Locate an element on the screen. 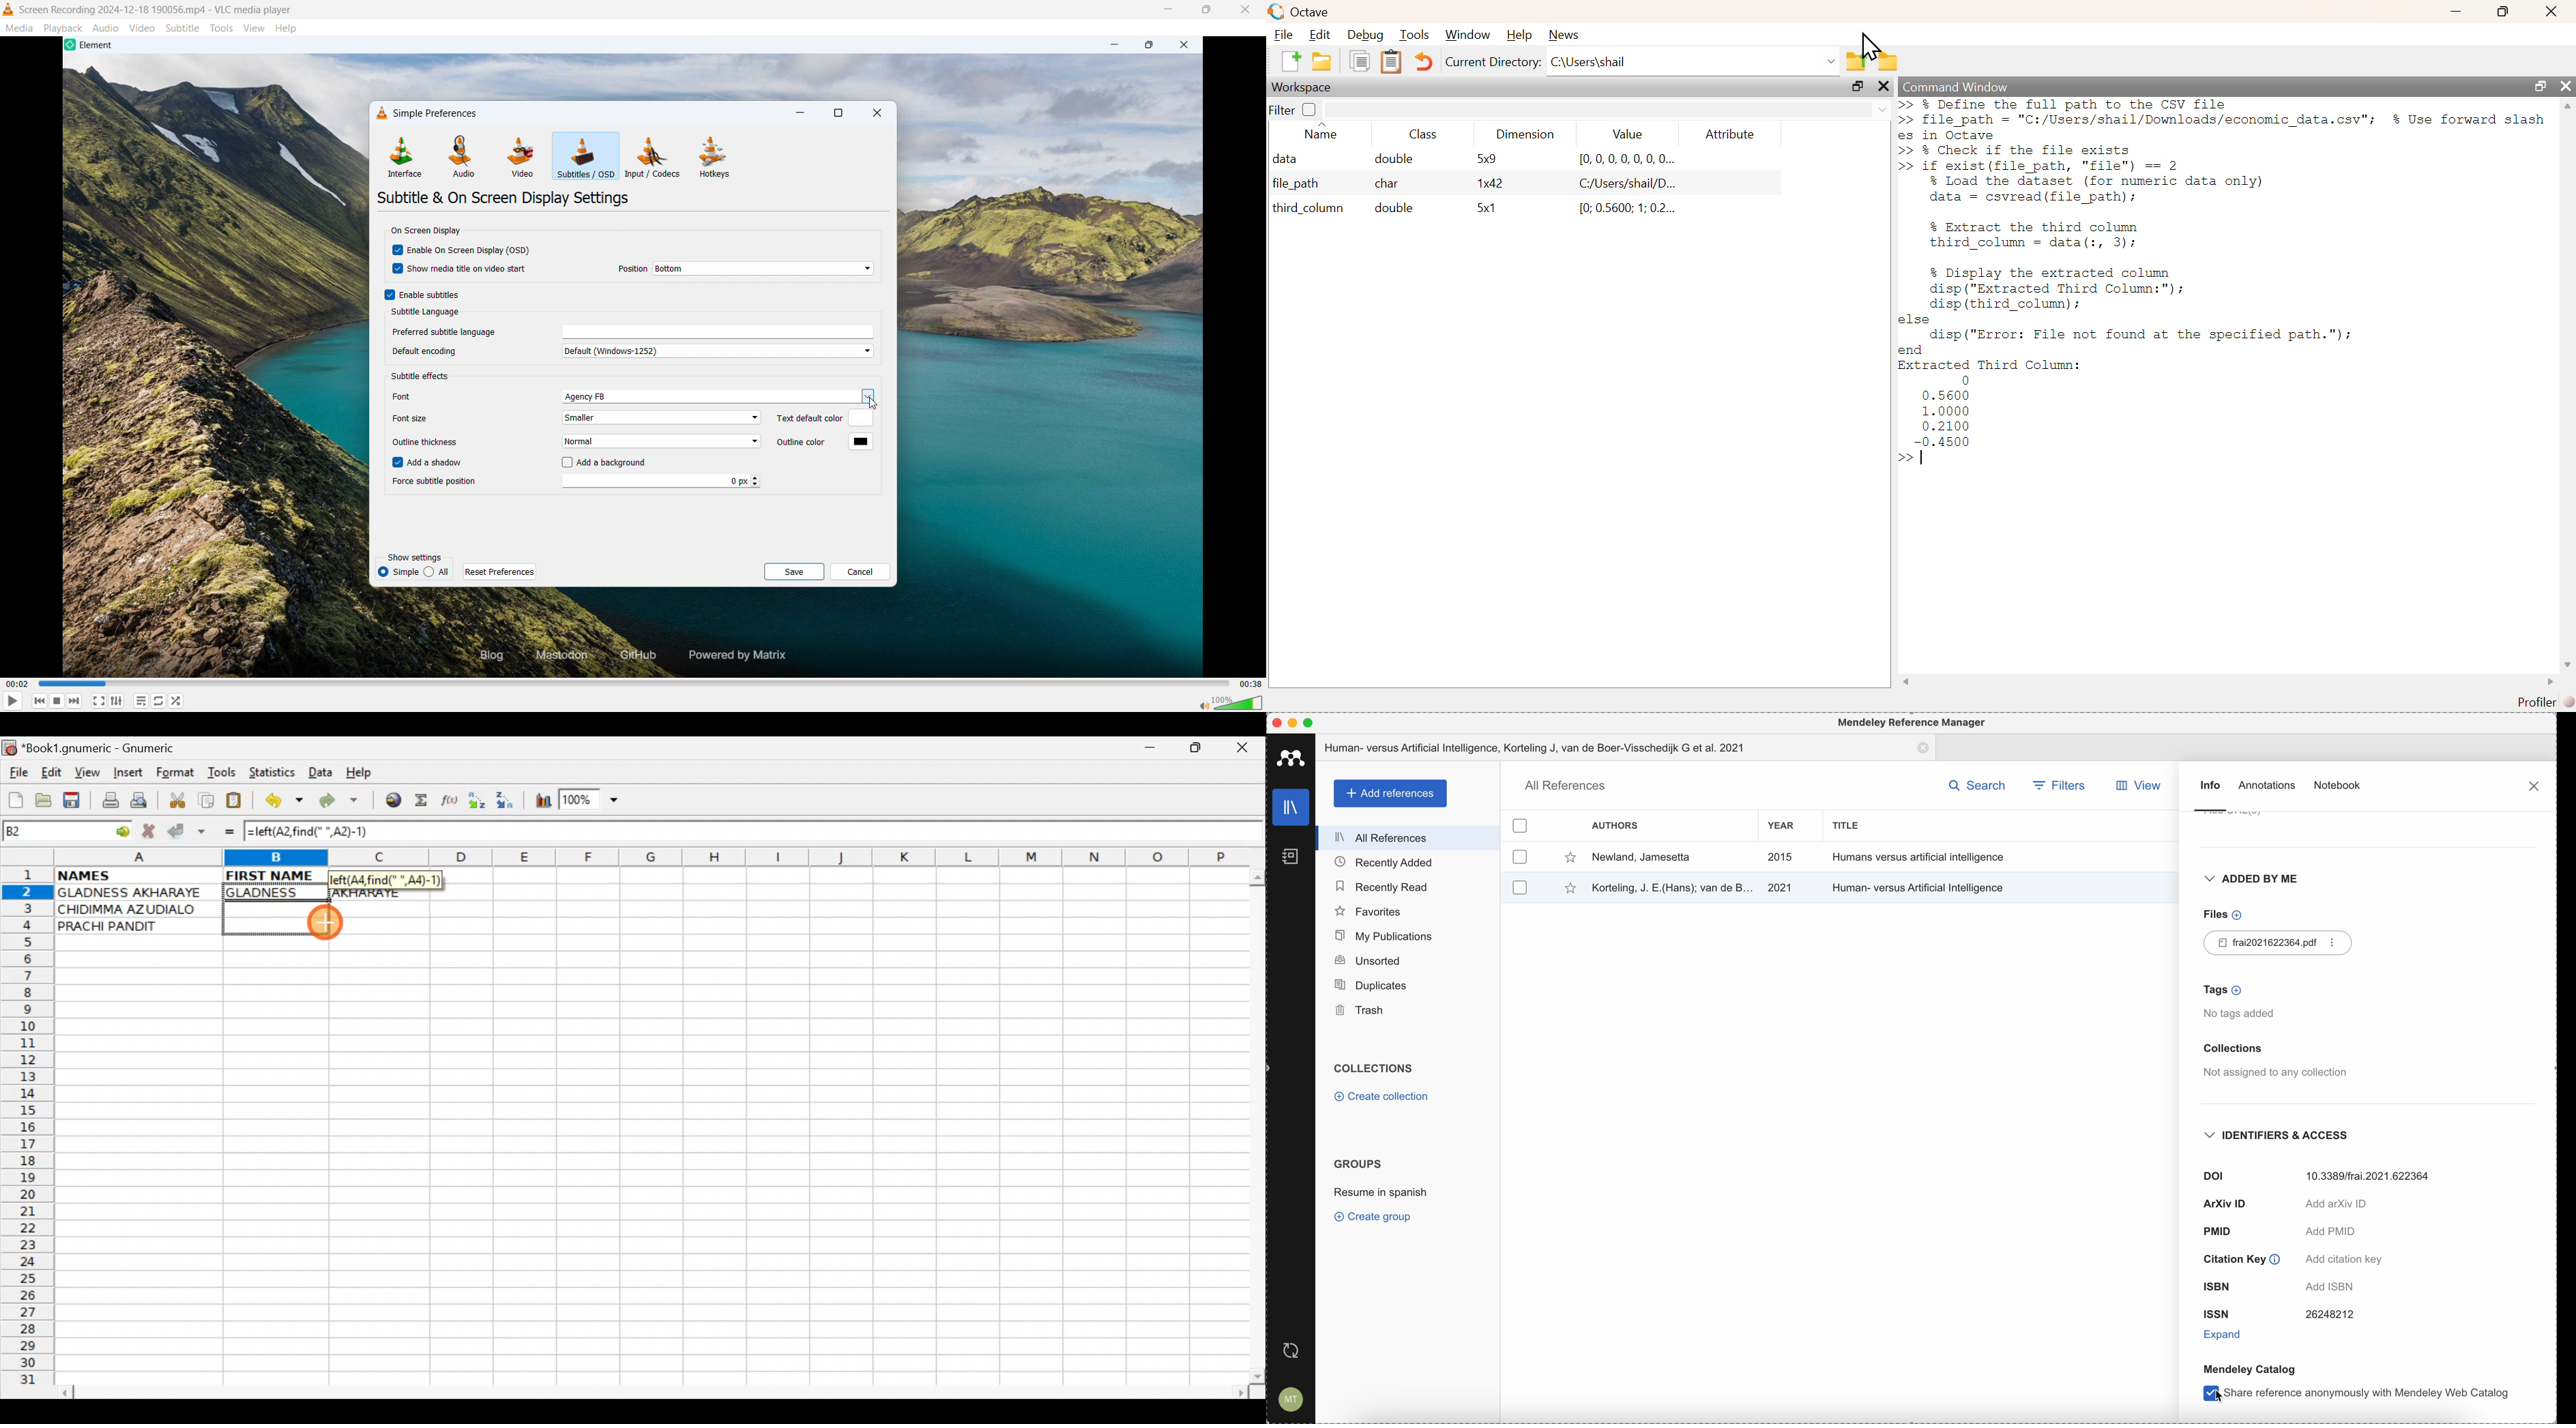 The height and width of the screenshot is (1428, 2576). checkbox is located at coordinates (1520, 857).